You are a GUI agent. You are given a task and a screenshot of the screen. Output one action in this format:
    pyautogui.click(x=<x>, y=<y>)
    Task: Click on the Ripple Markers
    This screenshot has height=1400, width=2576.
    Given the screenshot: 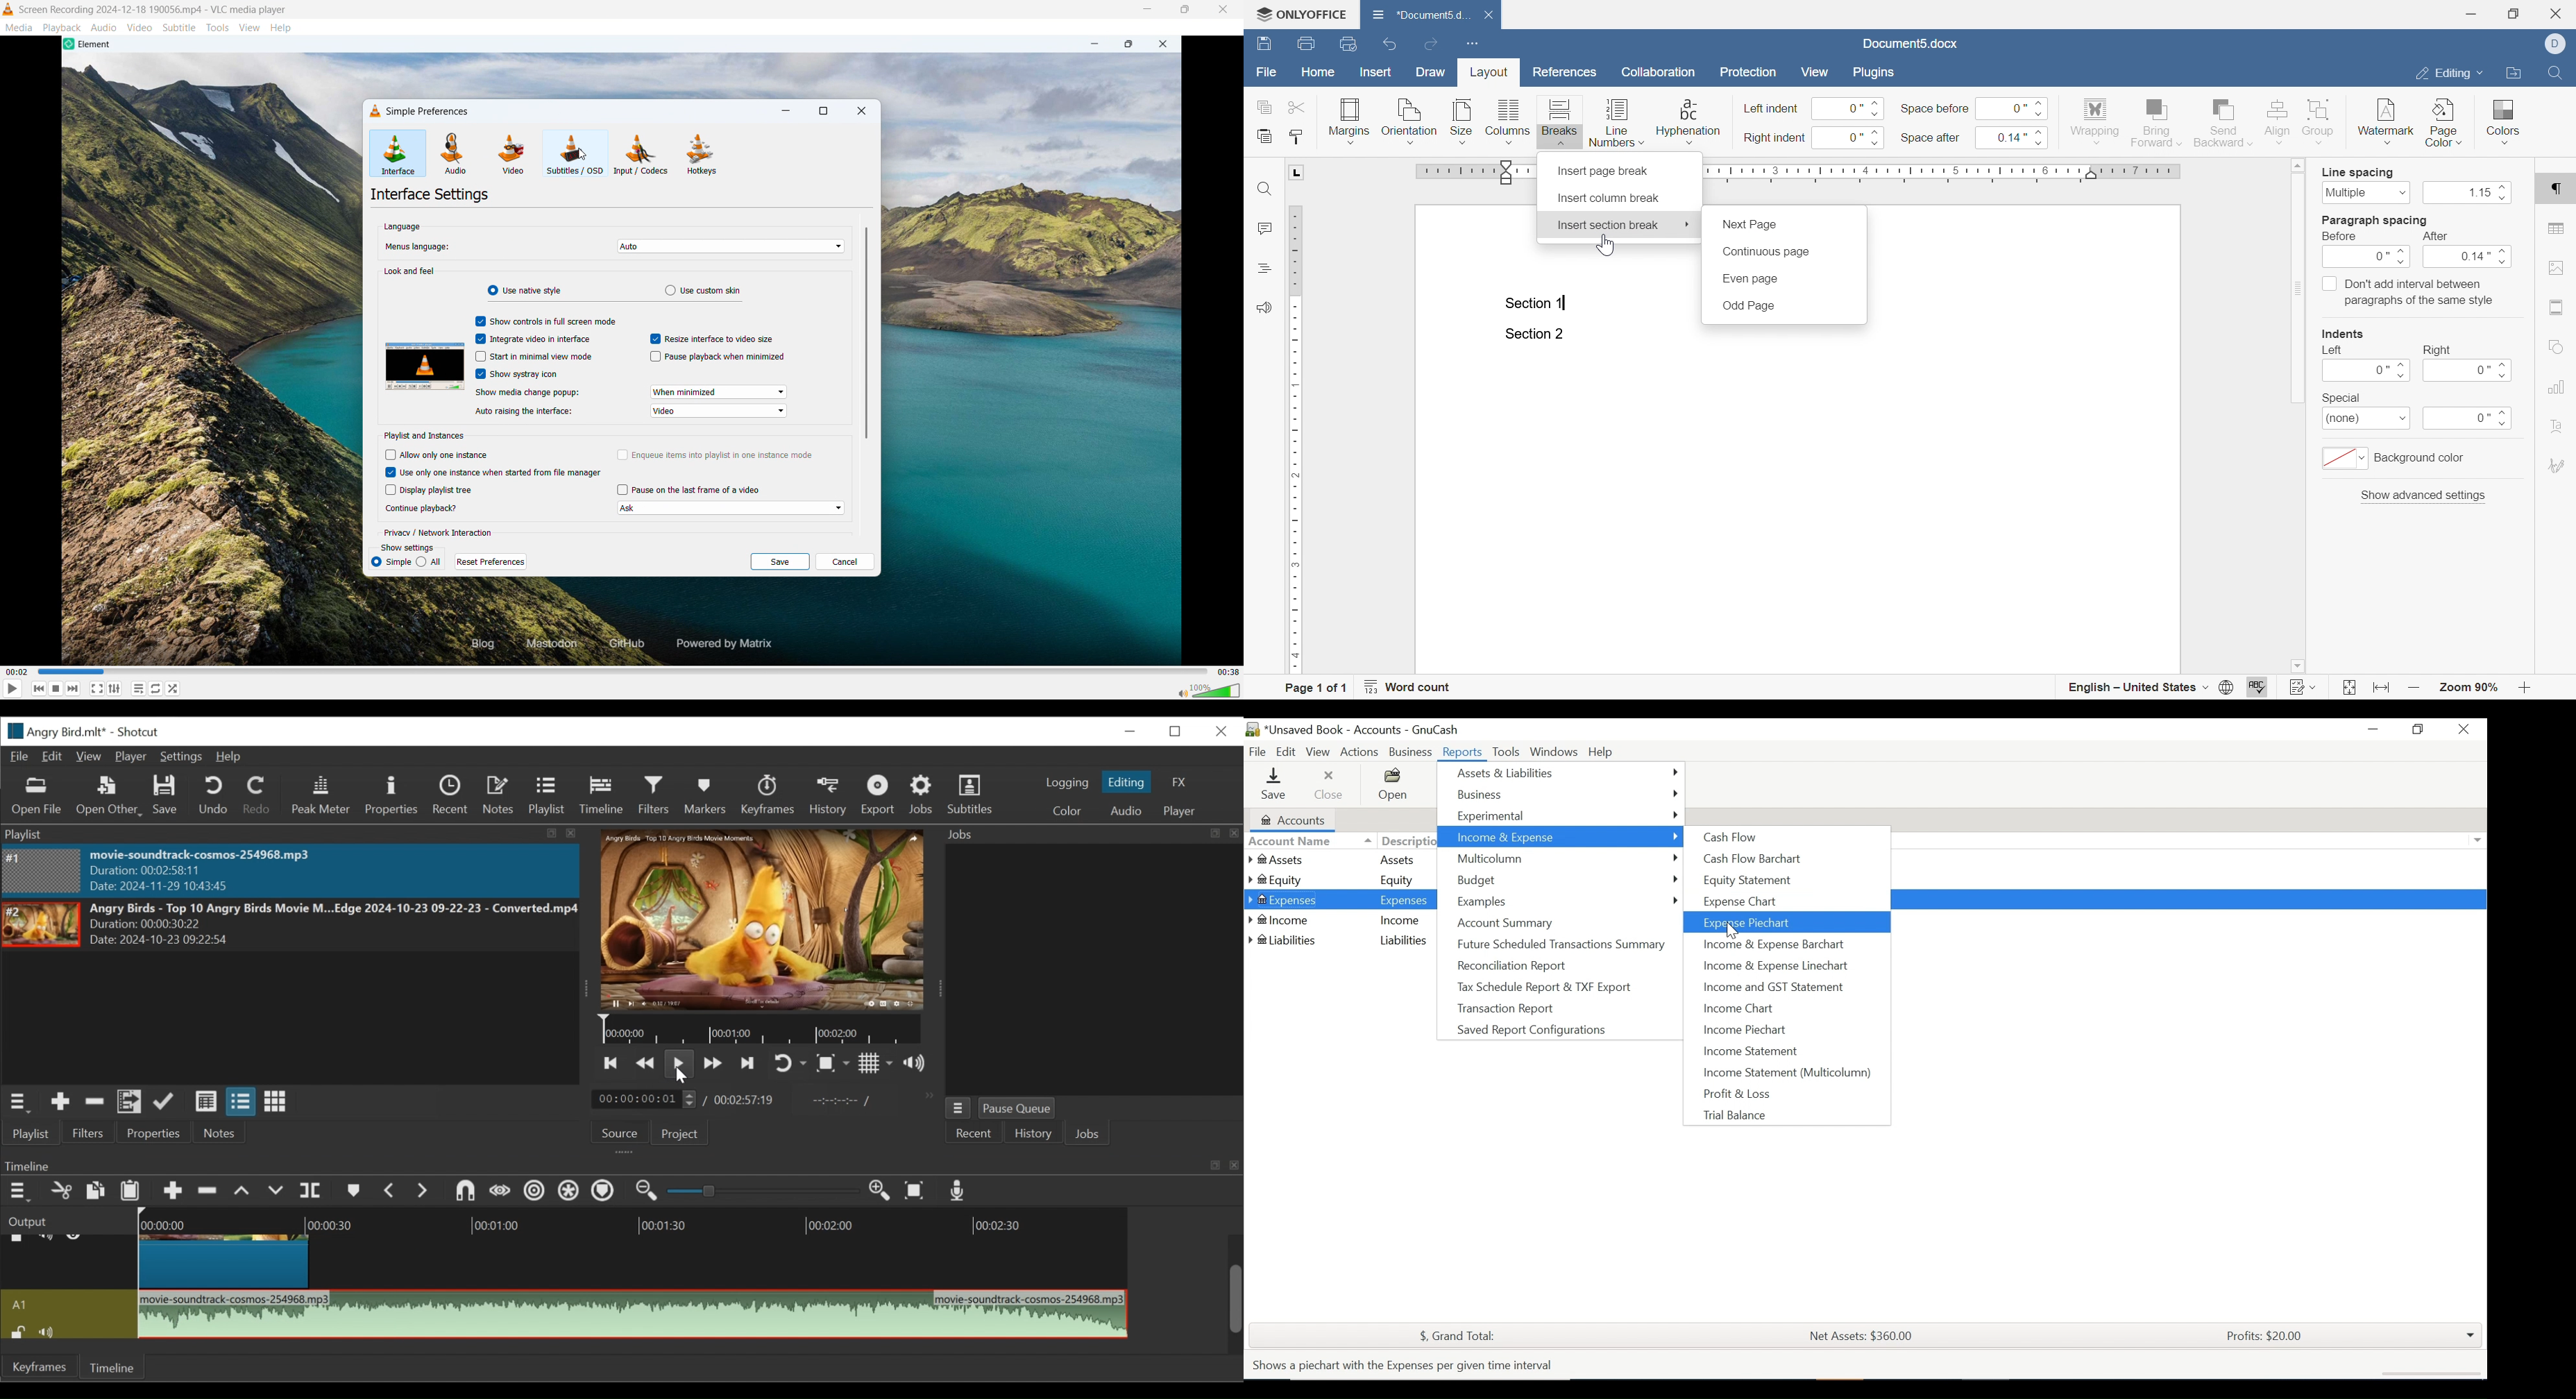 What is the action you would take?
    pyautogui.click(x=603, y=1193)
    